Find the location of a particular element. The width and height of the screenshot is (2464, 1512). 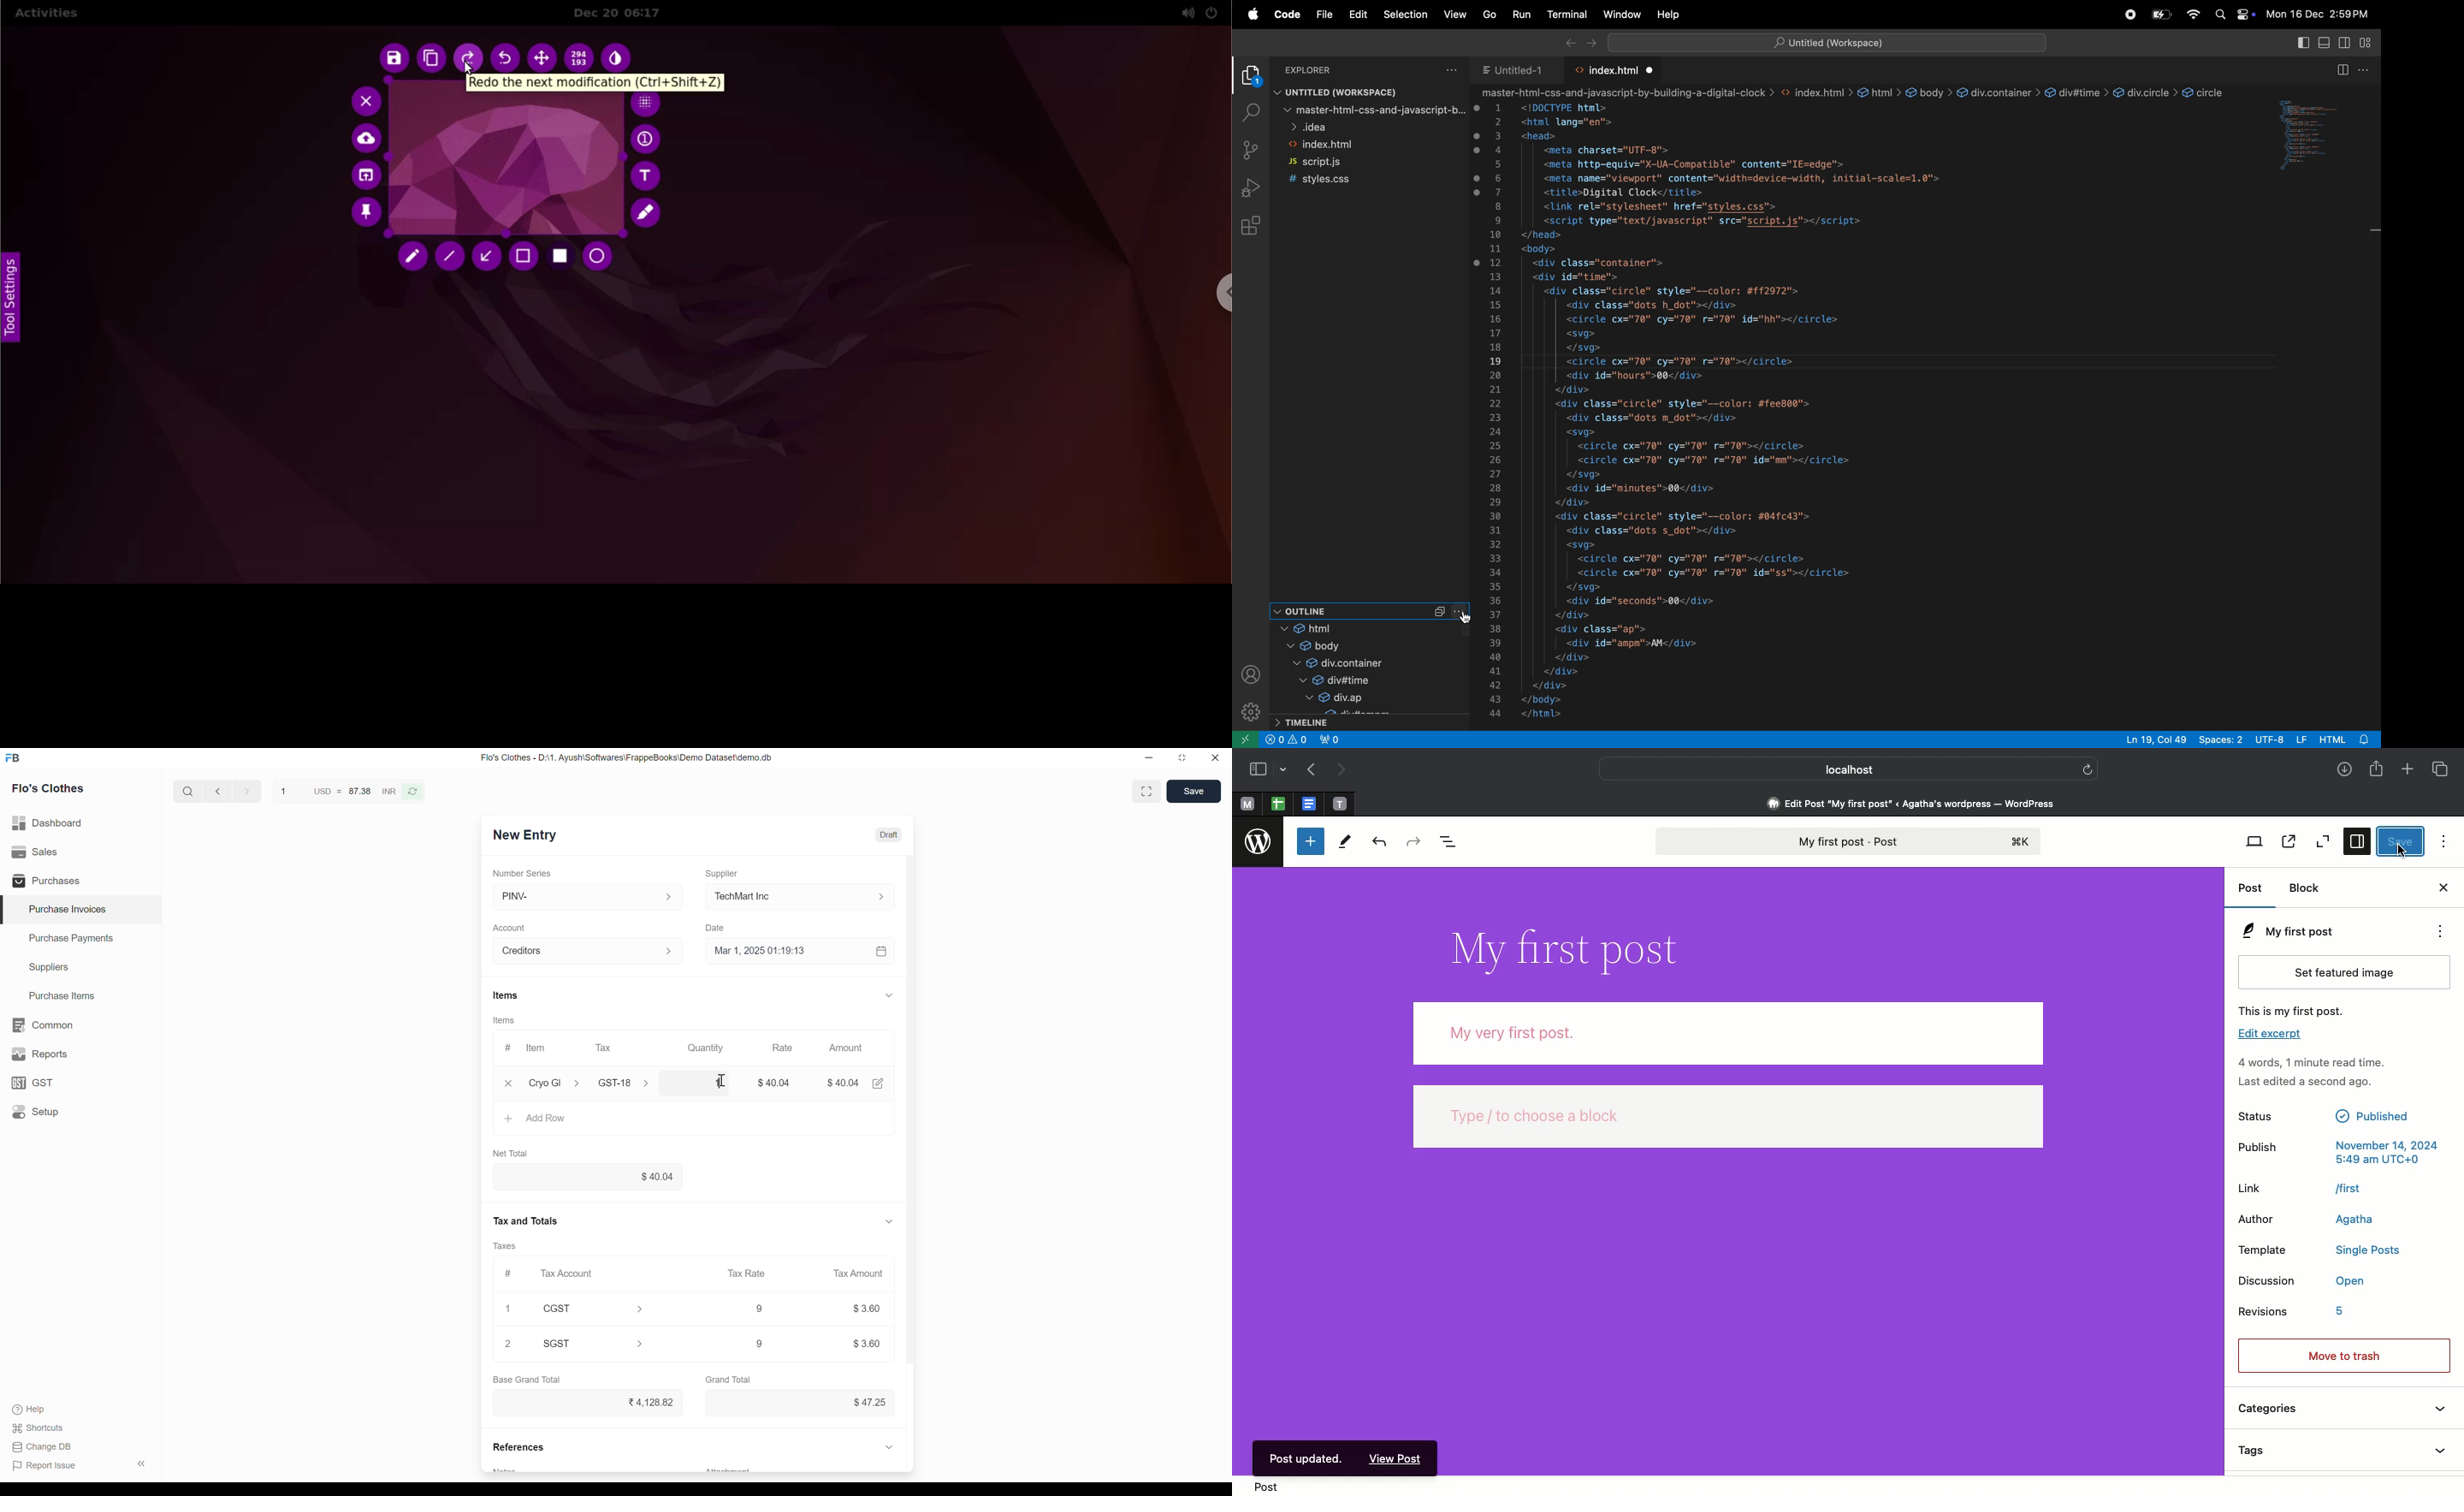

1 is located at coordinates (511, 1307).